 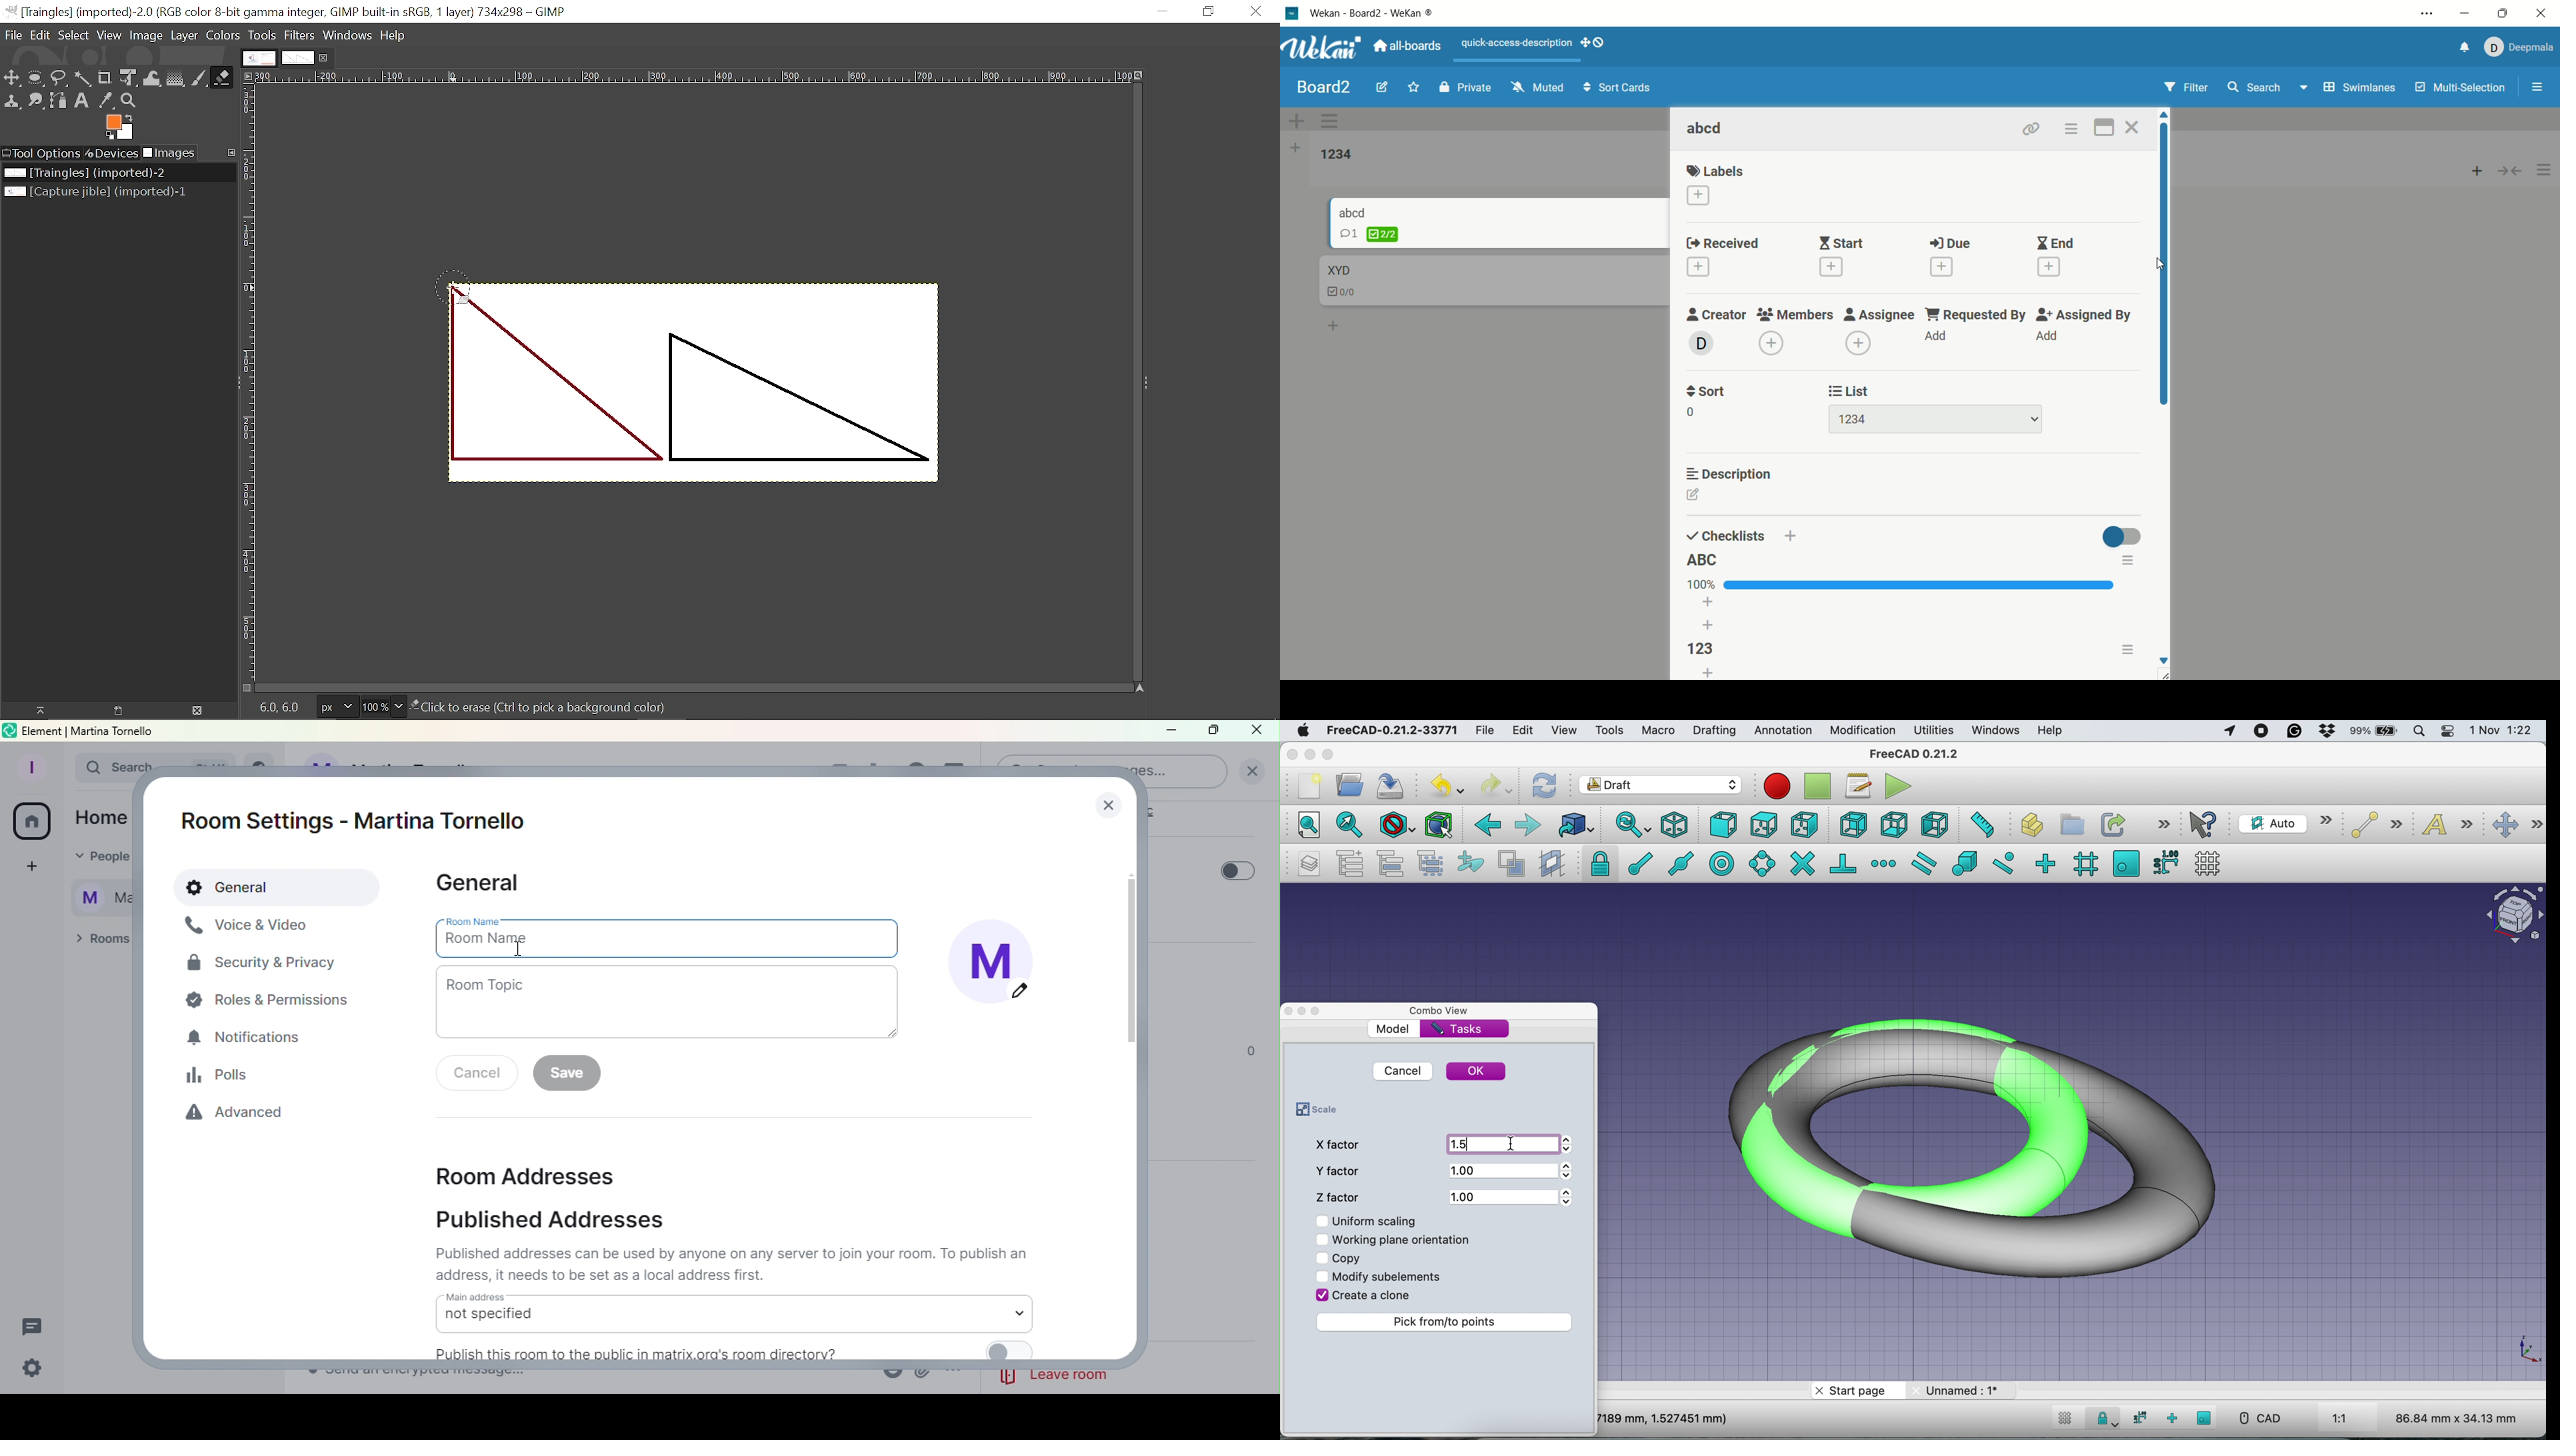 What do you see at coordinates (1660, 786) in the screenshot?
I see `Switch between workbenches` at bounding box center [1660, 786].